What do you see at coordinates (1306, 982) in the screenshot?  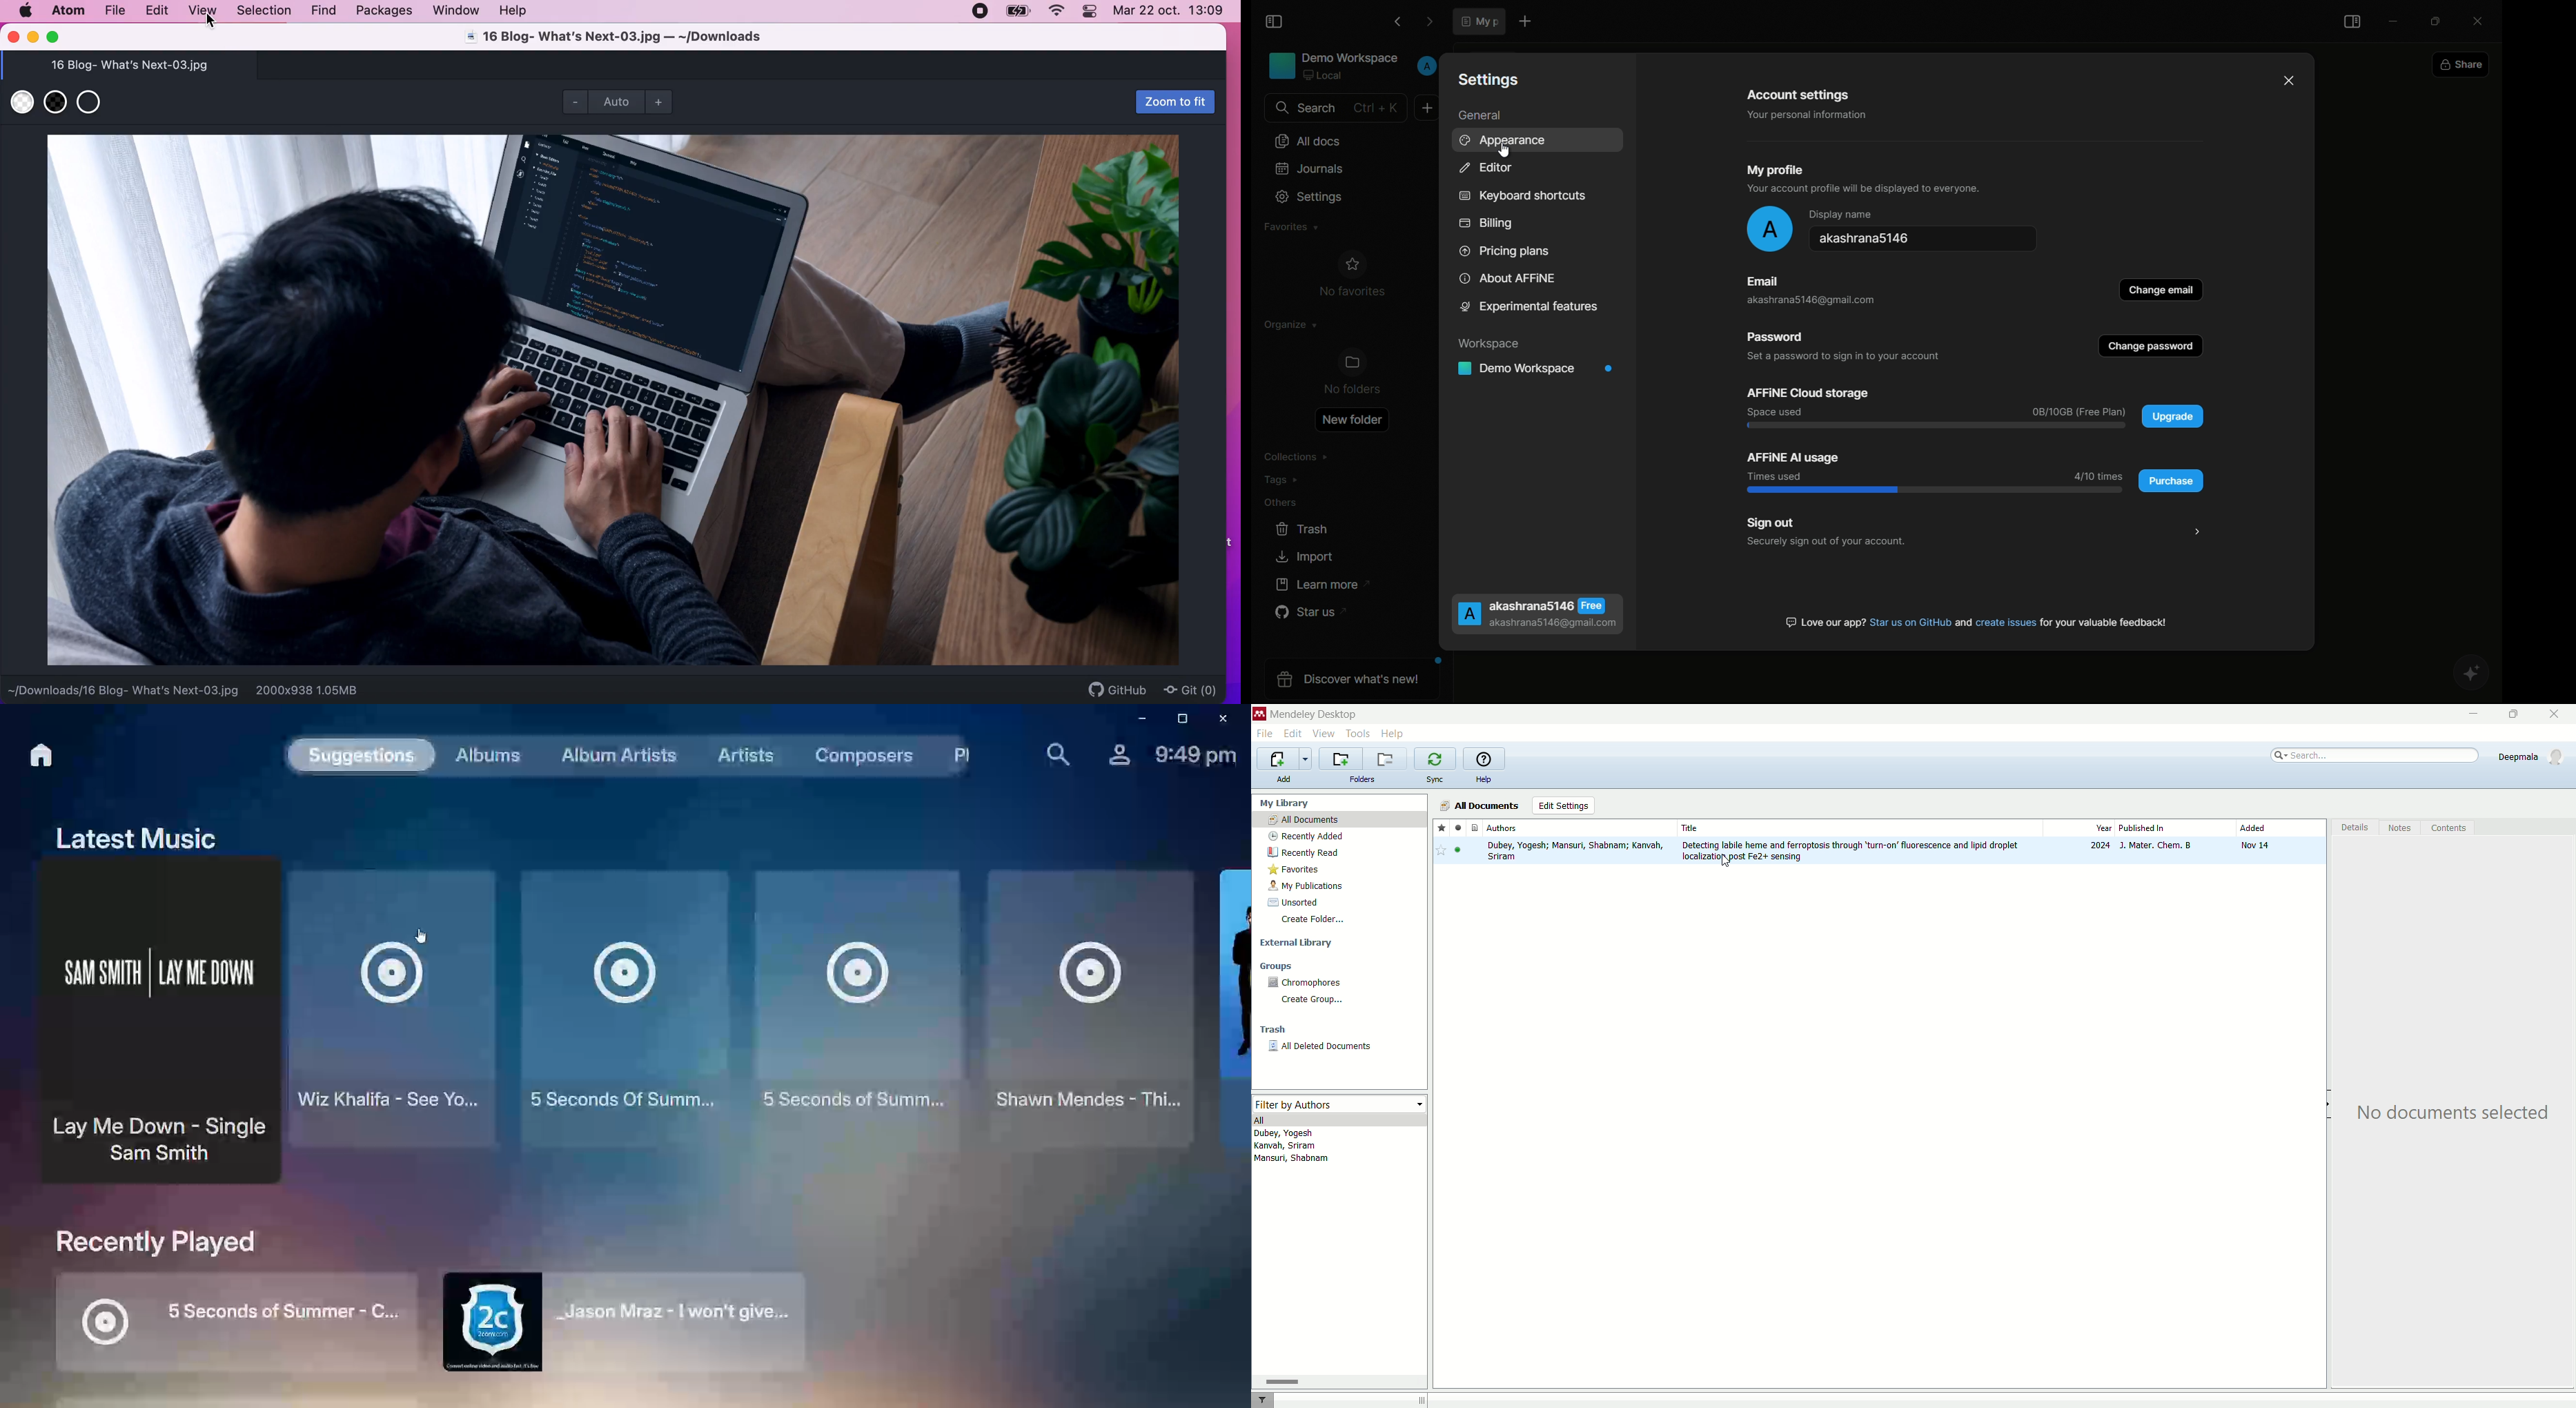 I see `chromophores` at bounding box center [1306, 982].